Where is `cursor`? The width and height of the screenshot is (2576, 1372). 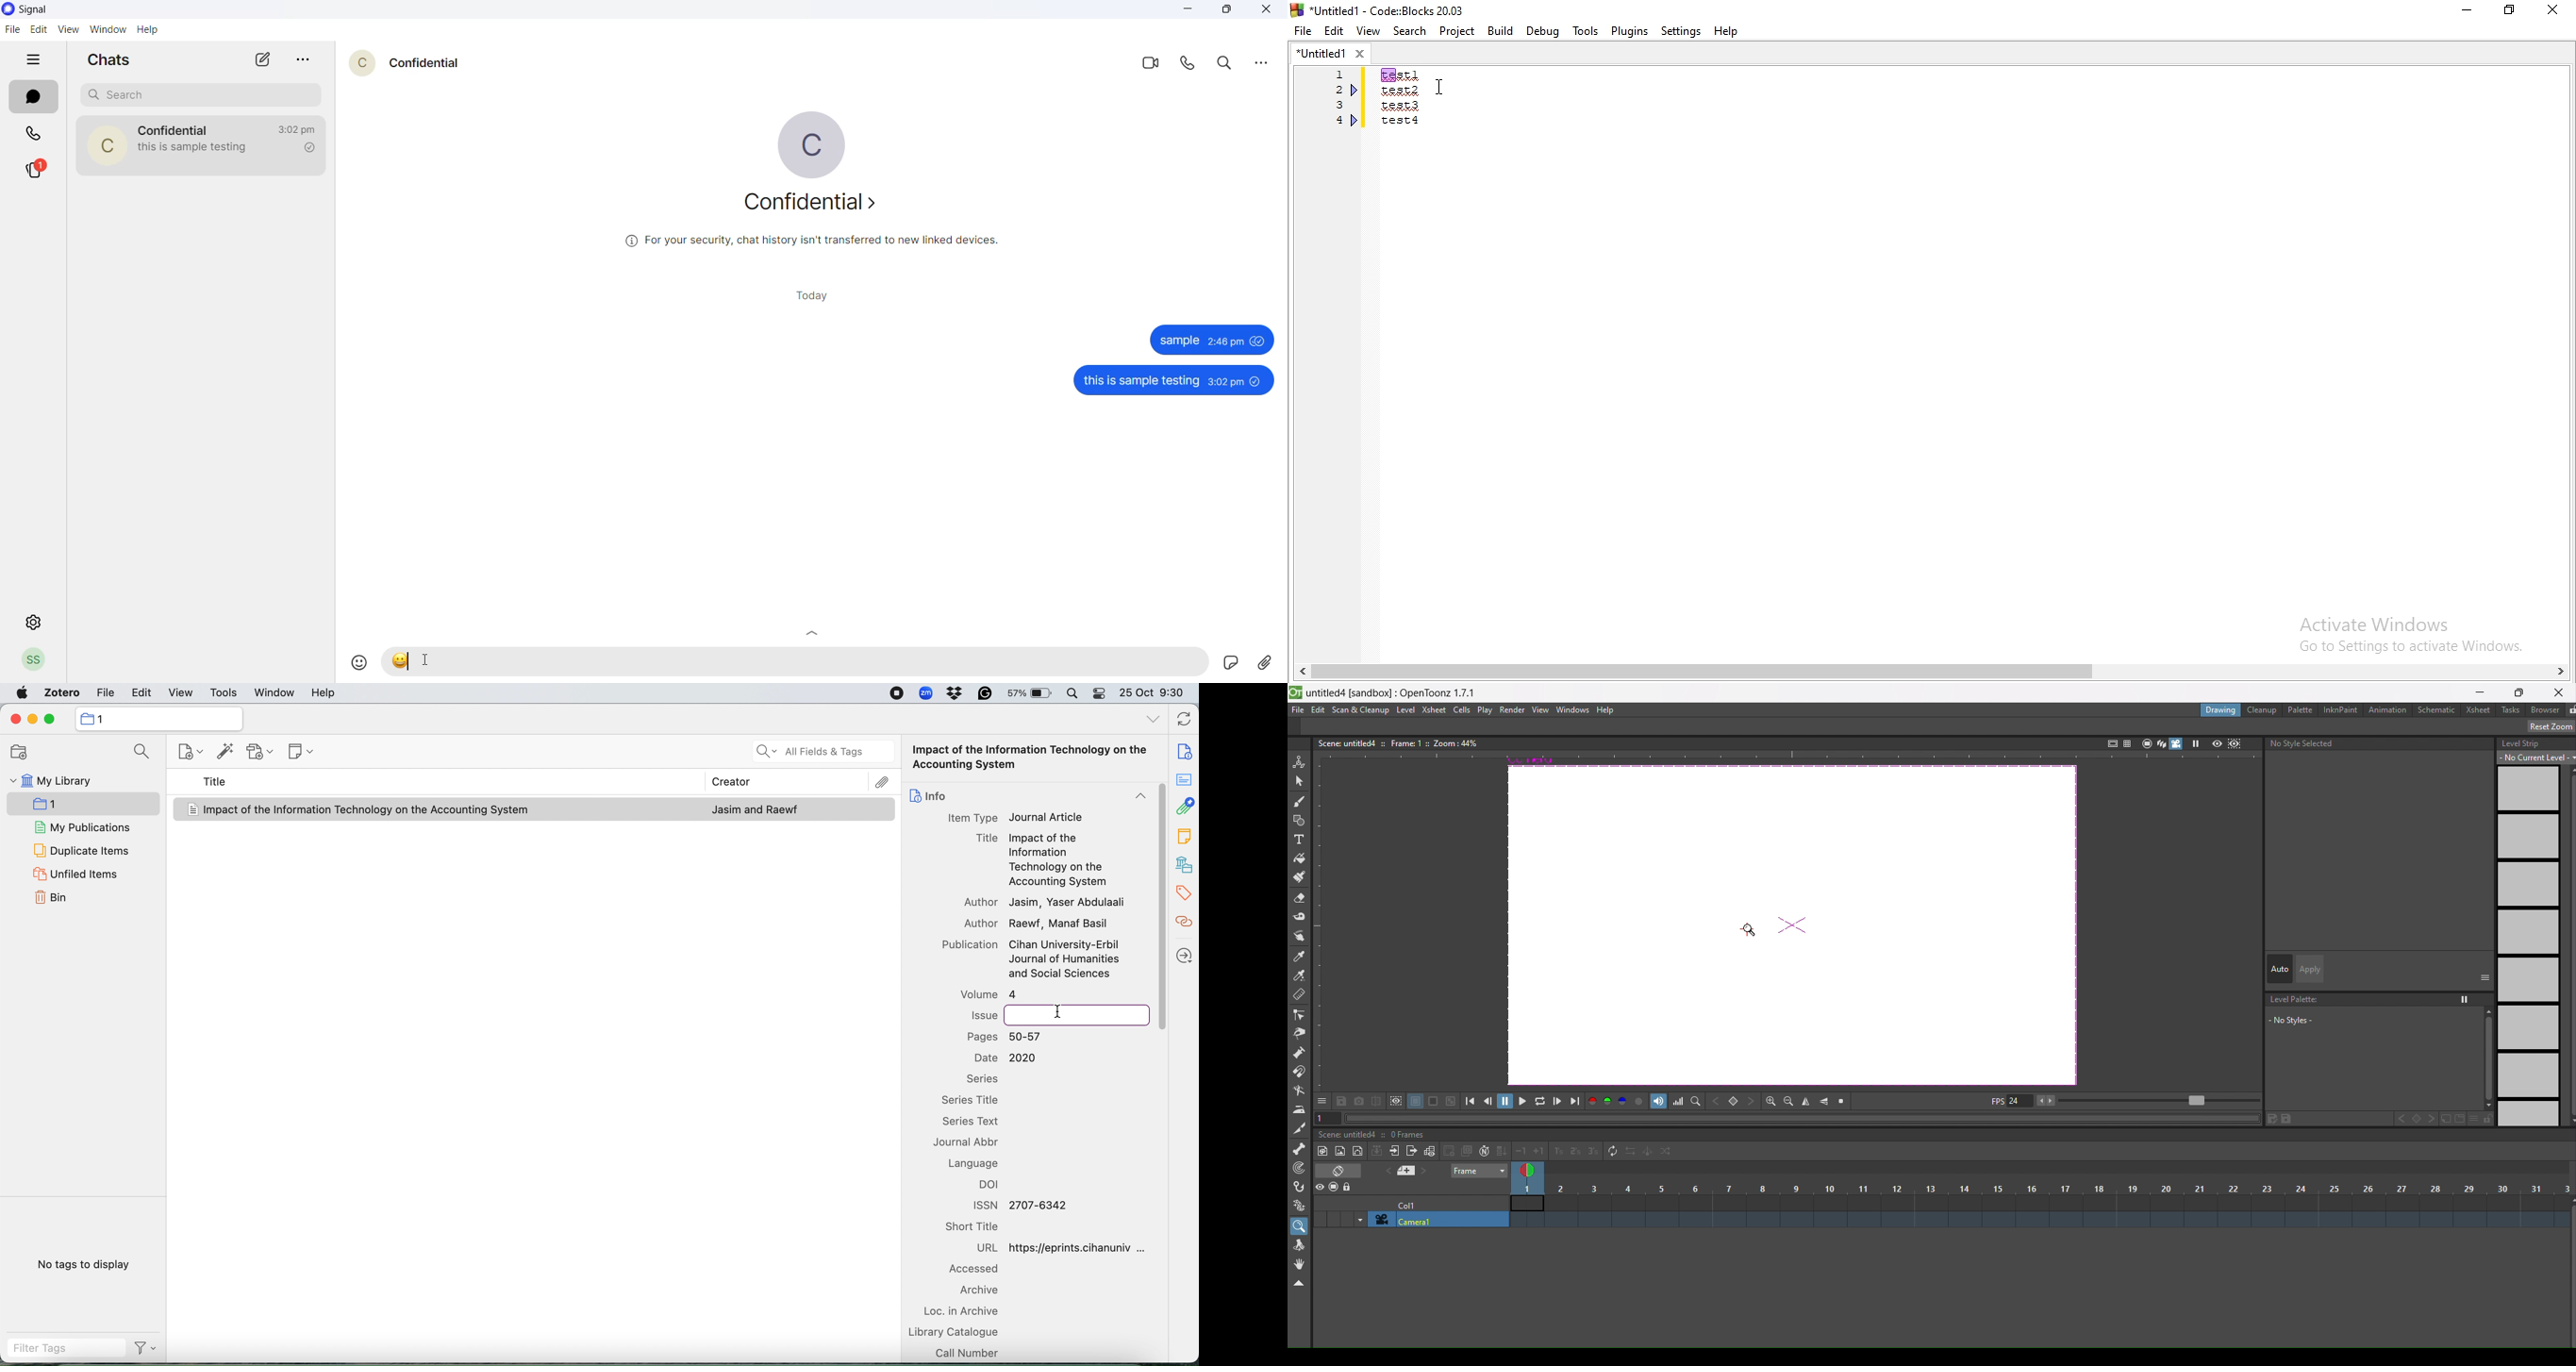 cursor is located at coordinates (429, 661).